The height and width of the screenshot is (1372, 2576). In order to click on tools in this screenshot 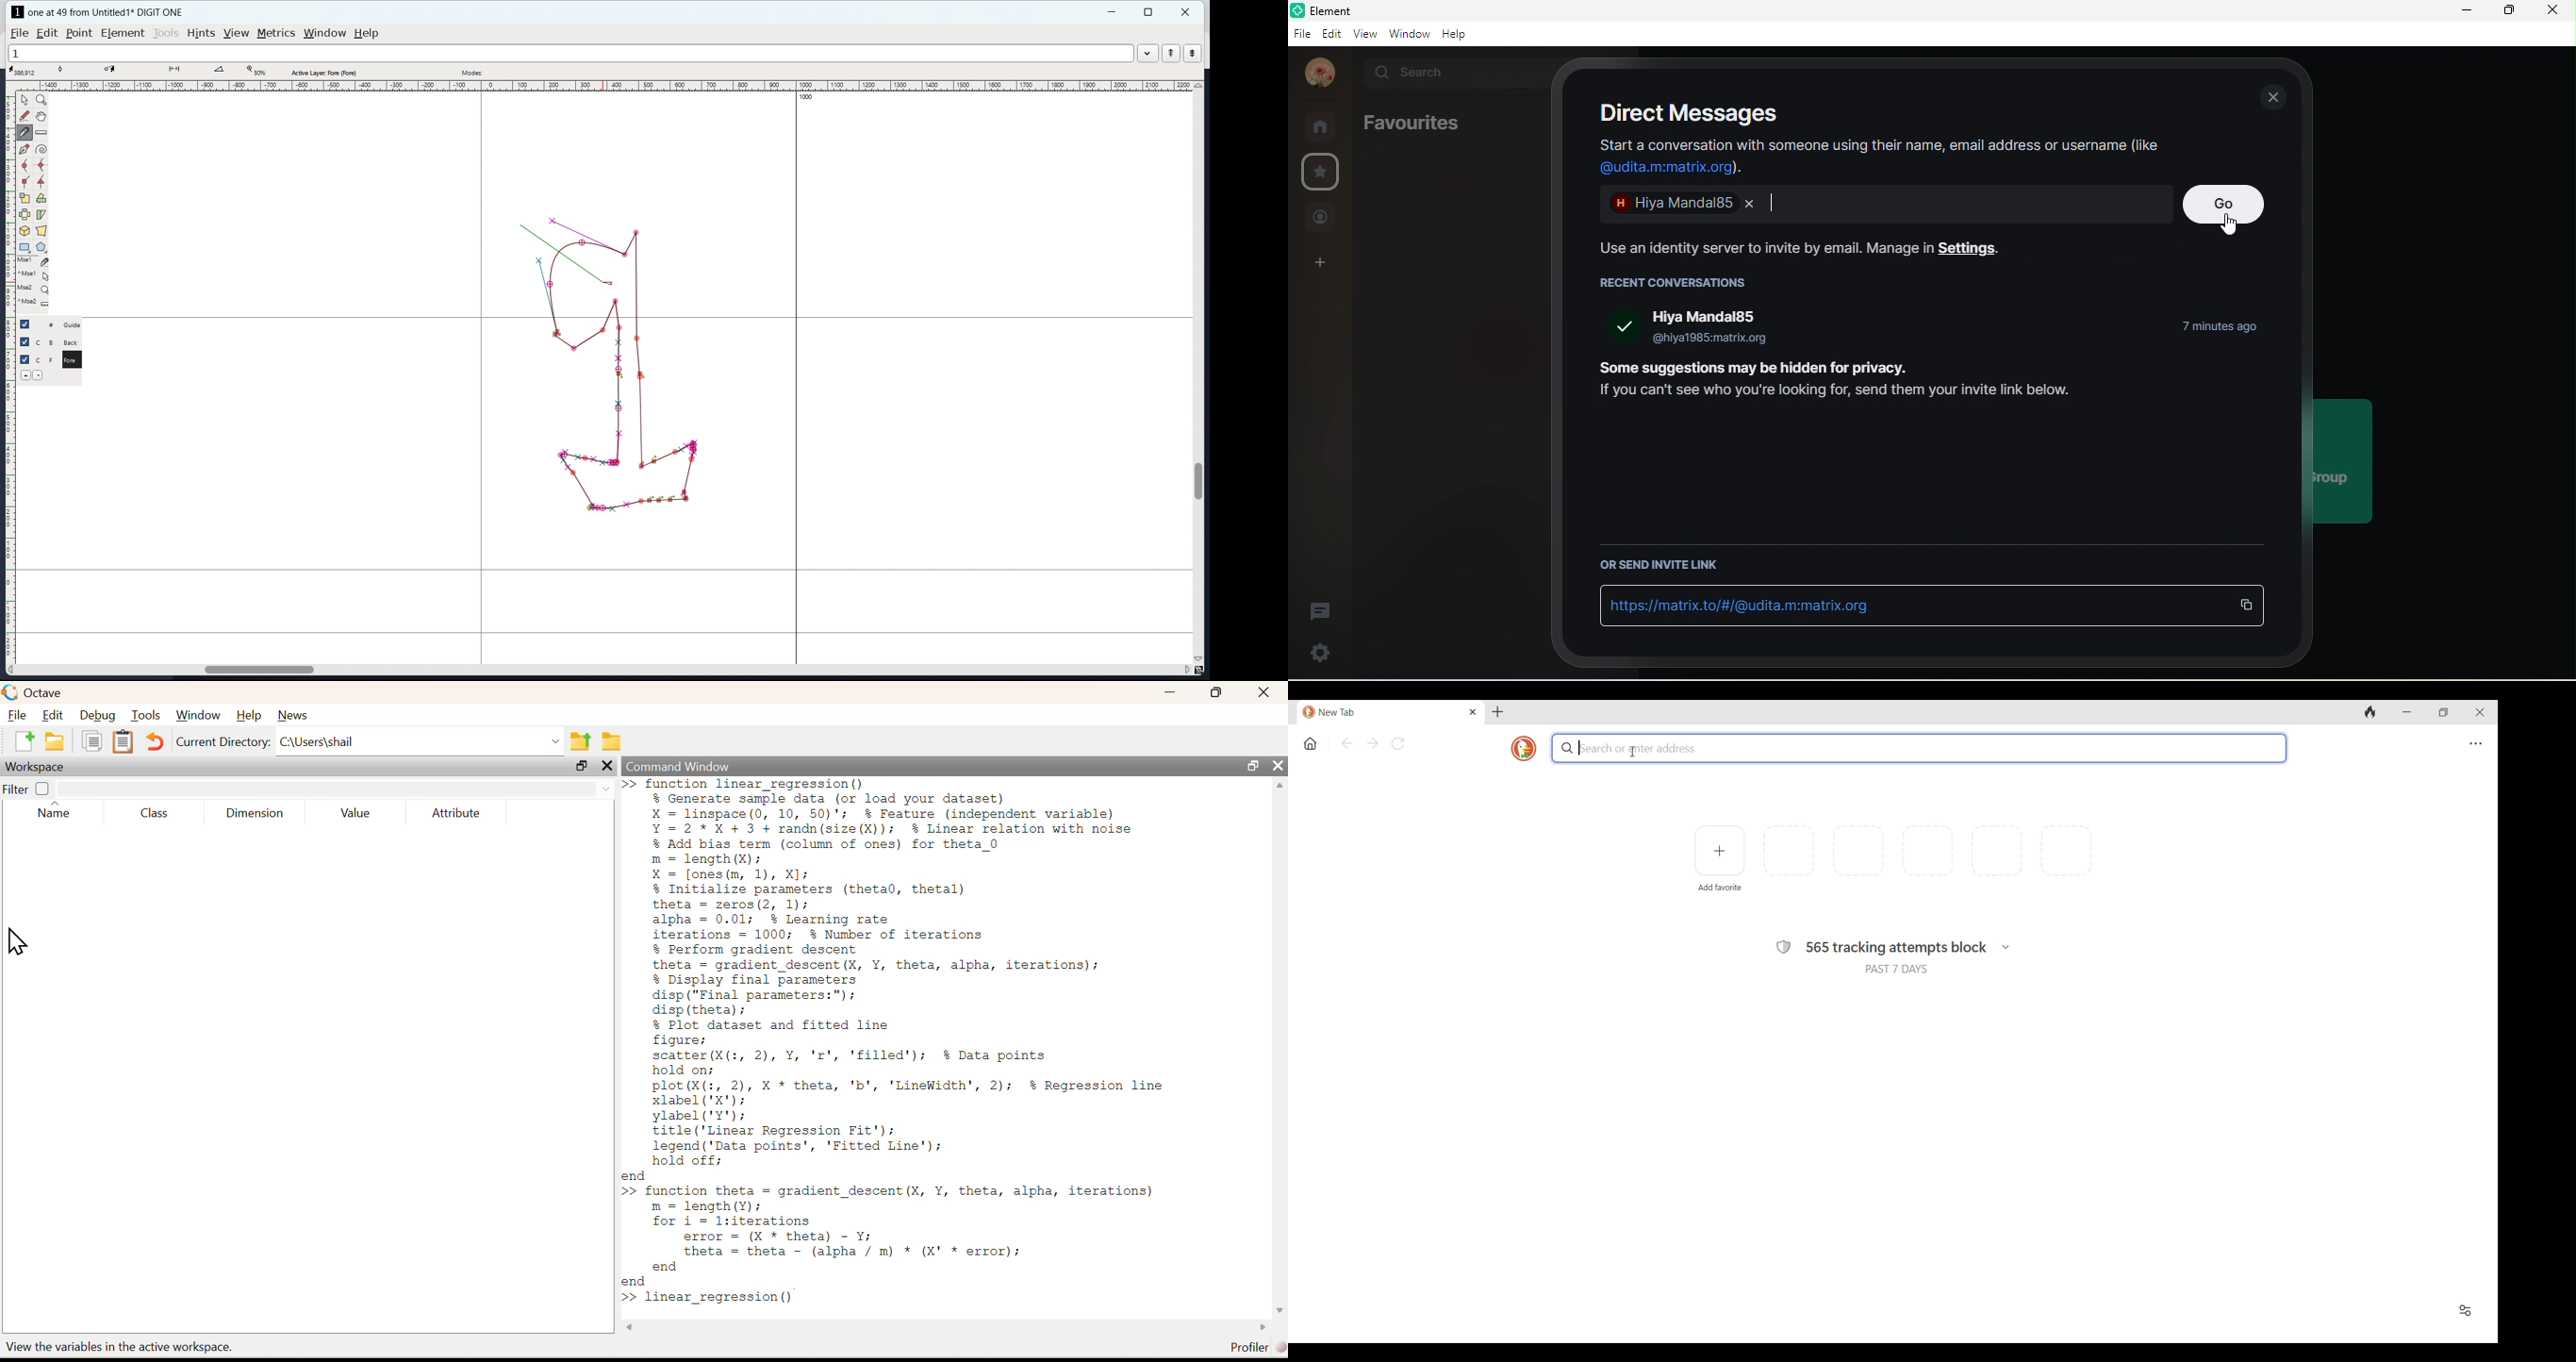, I will do `click(166, 33)`.